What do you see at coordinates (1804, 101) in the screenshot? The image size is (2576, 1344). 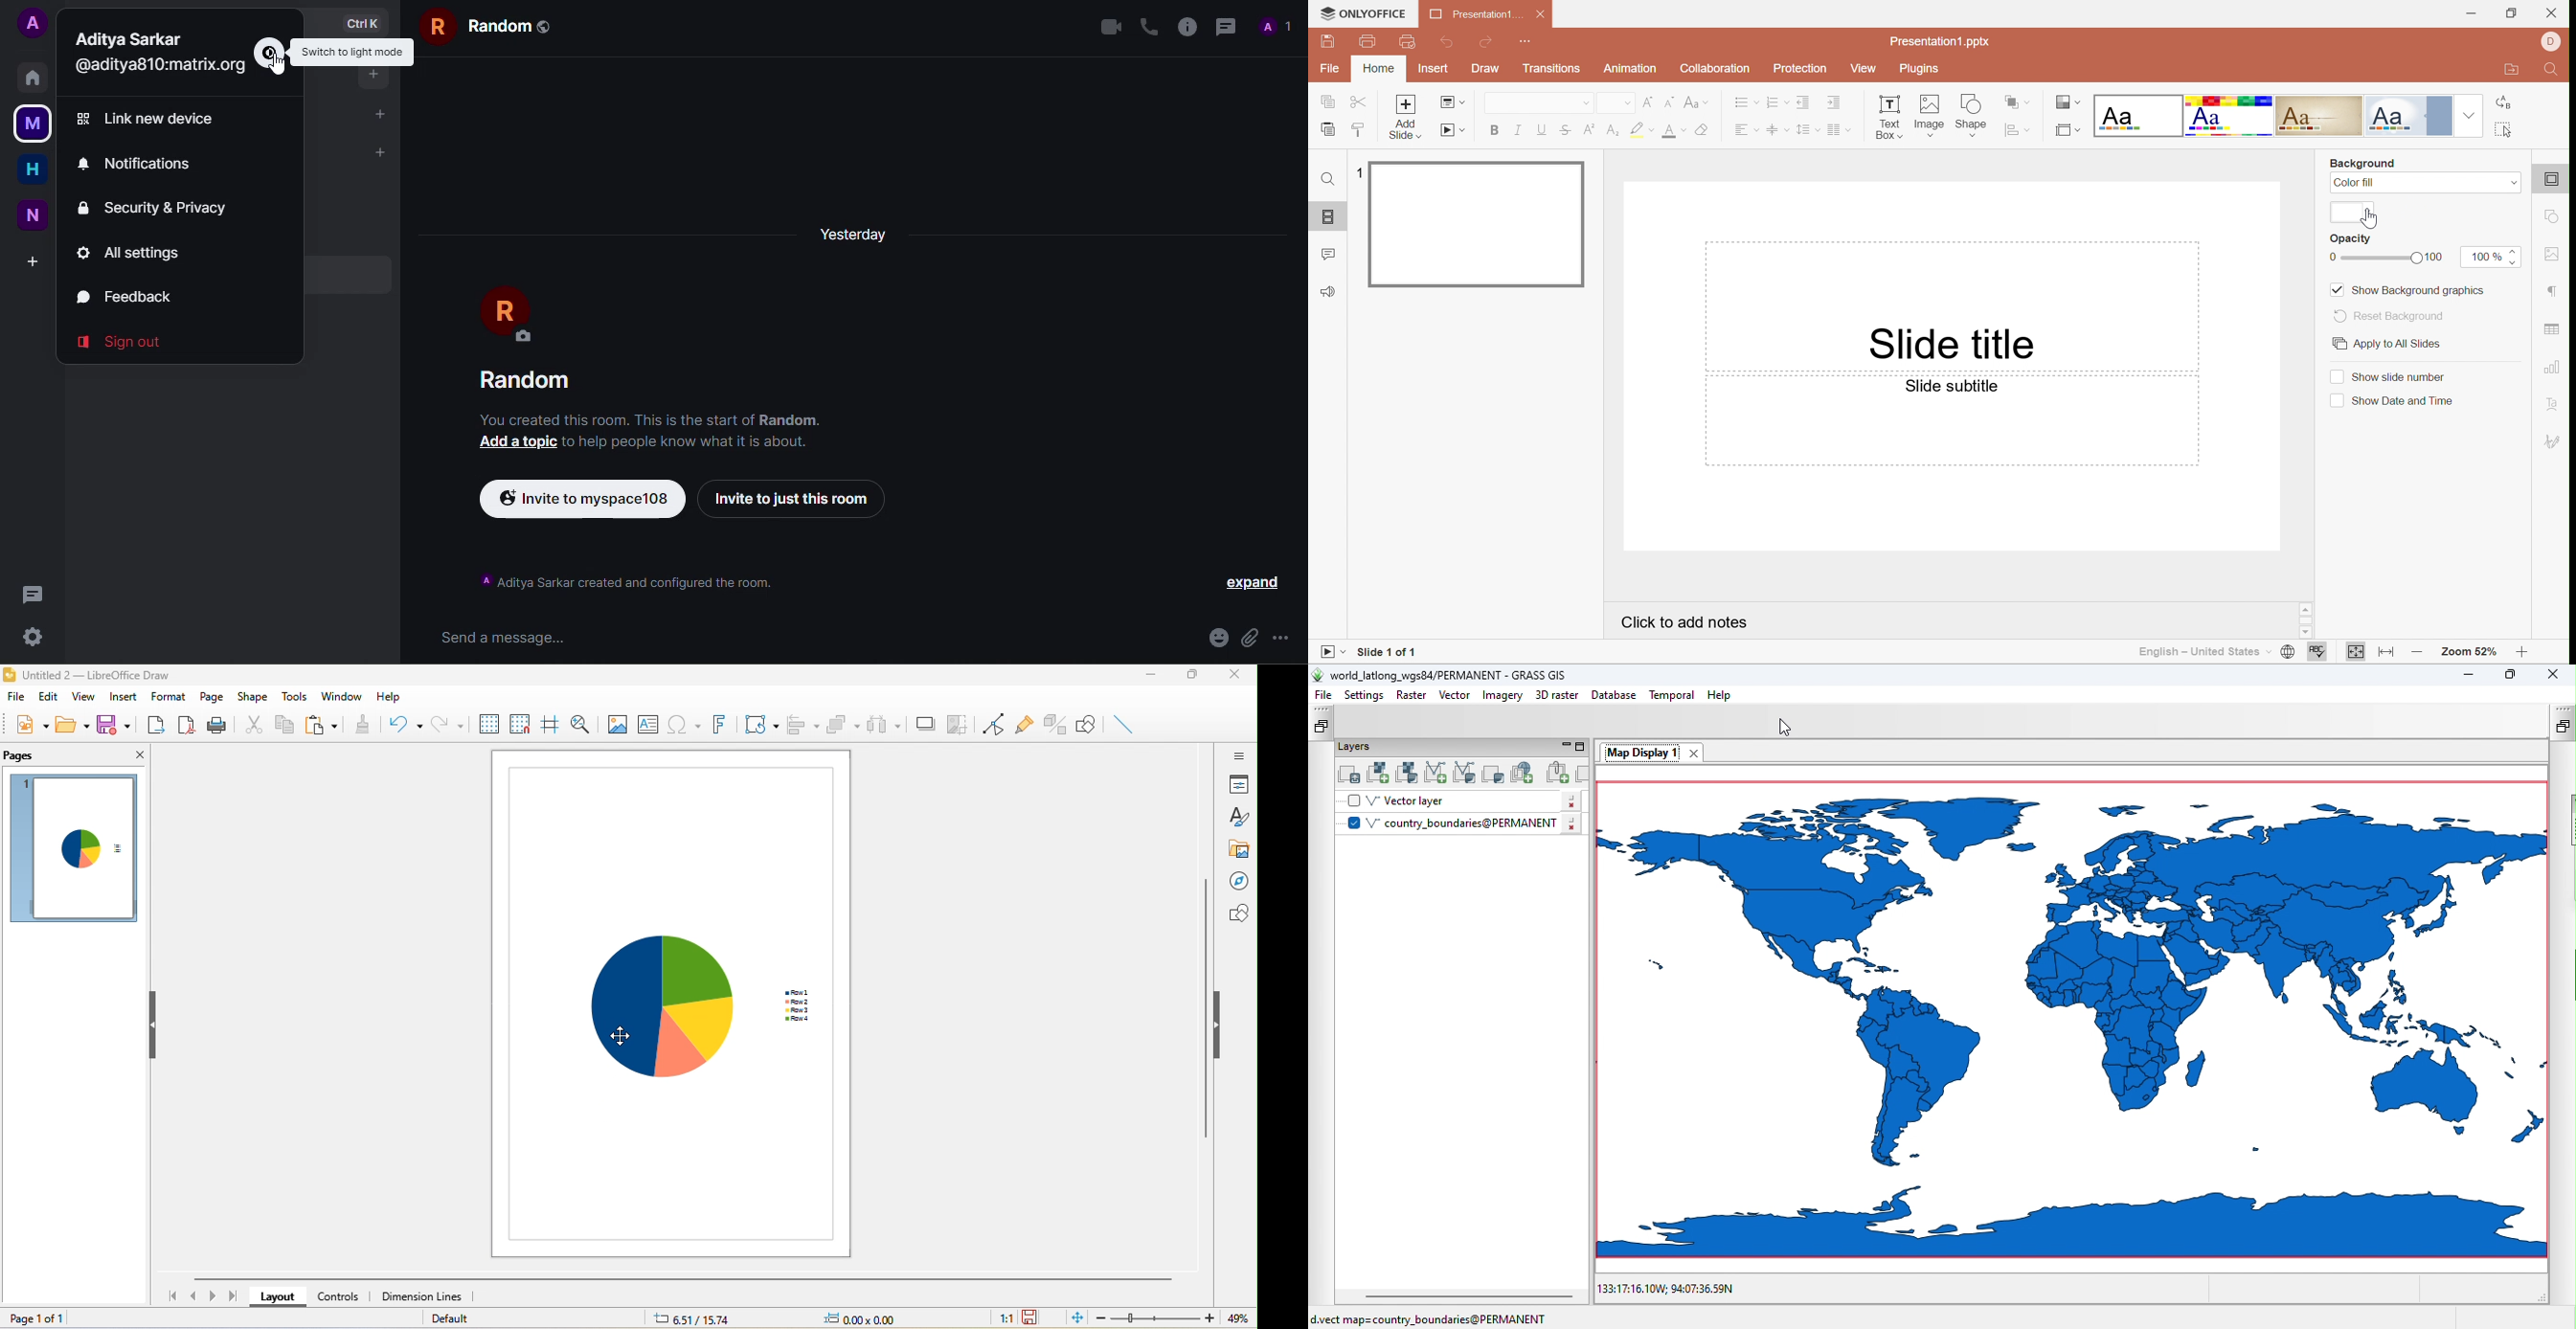 I see `Decrease Indent` at bounding box center [1804, 101].